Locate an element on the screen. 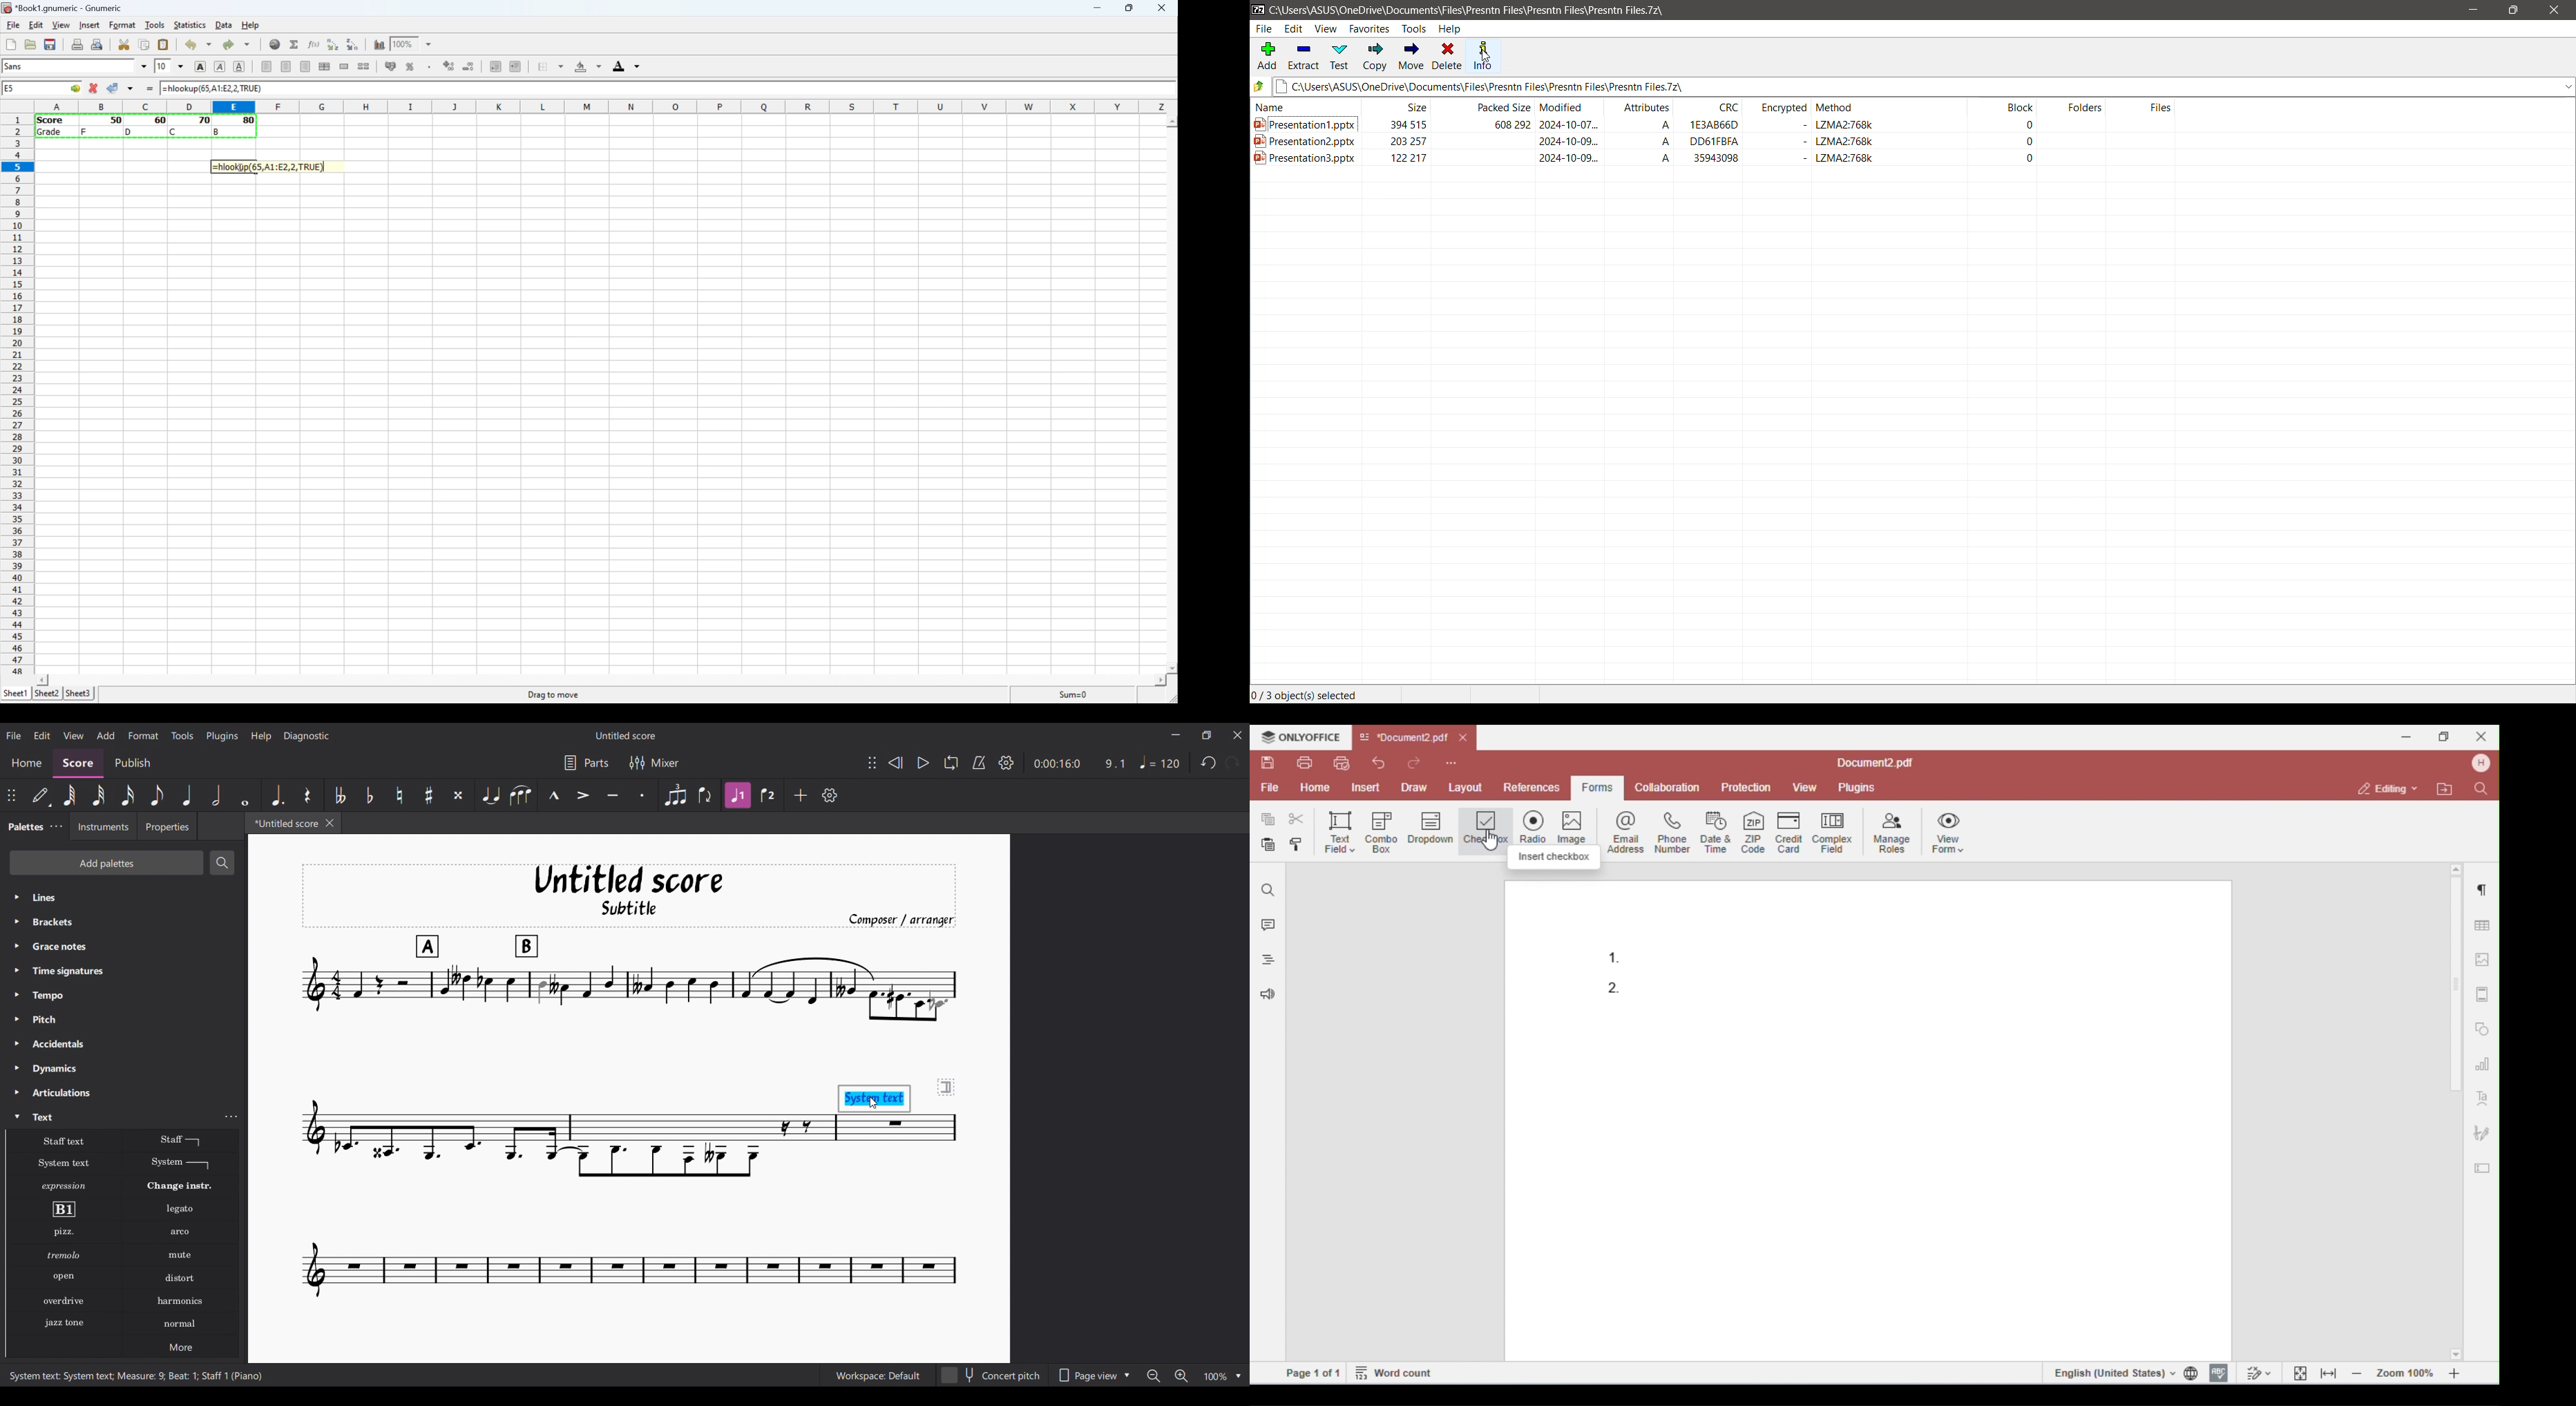  Legato is located at coordinates (180, 1210).